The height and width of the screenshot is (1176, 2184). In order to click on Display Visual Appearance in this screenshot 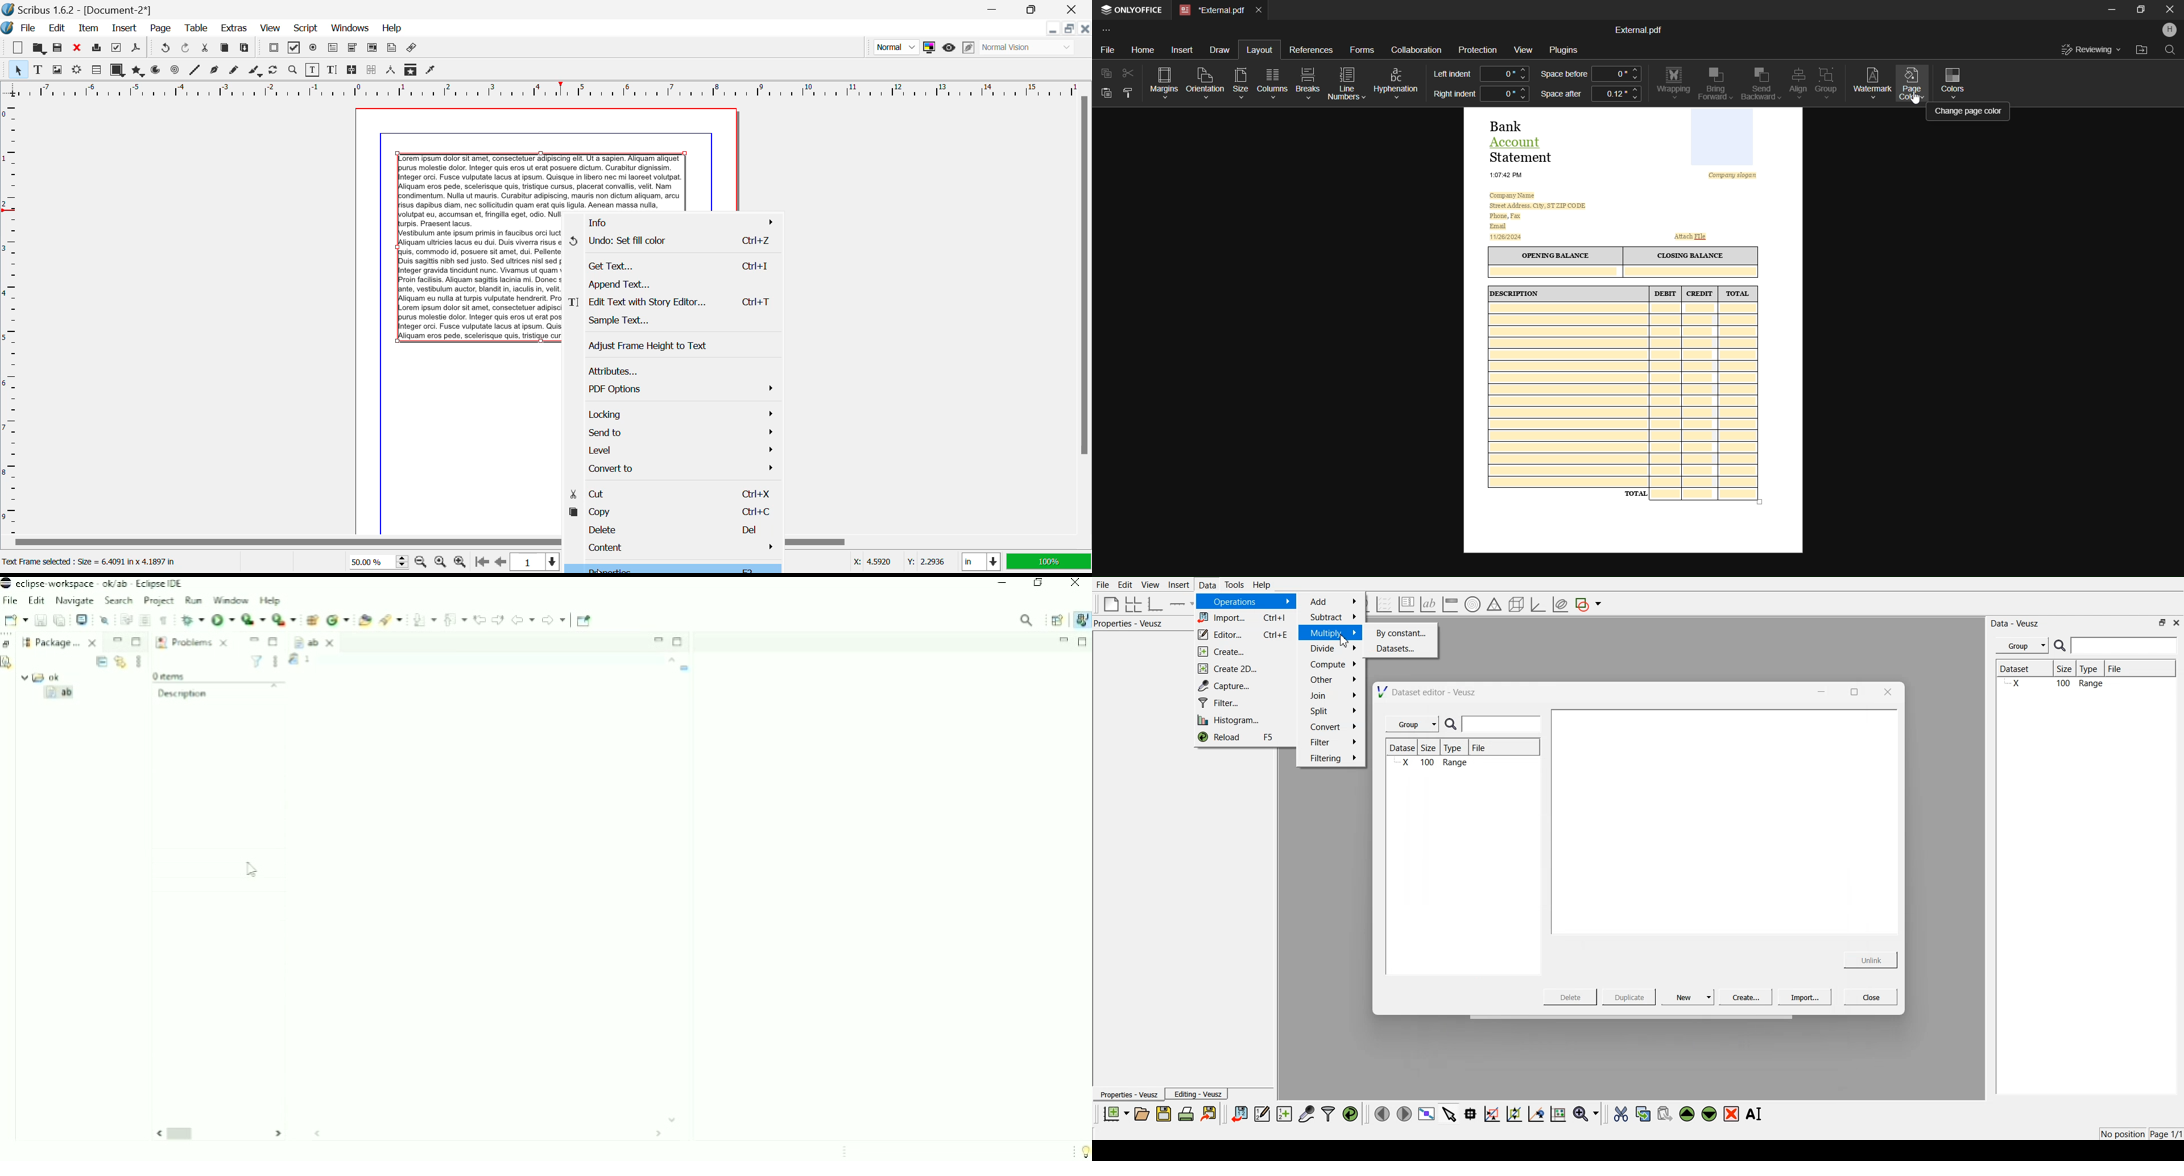, I will do `click(1028, 47)`.